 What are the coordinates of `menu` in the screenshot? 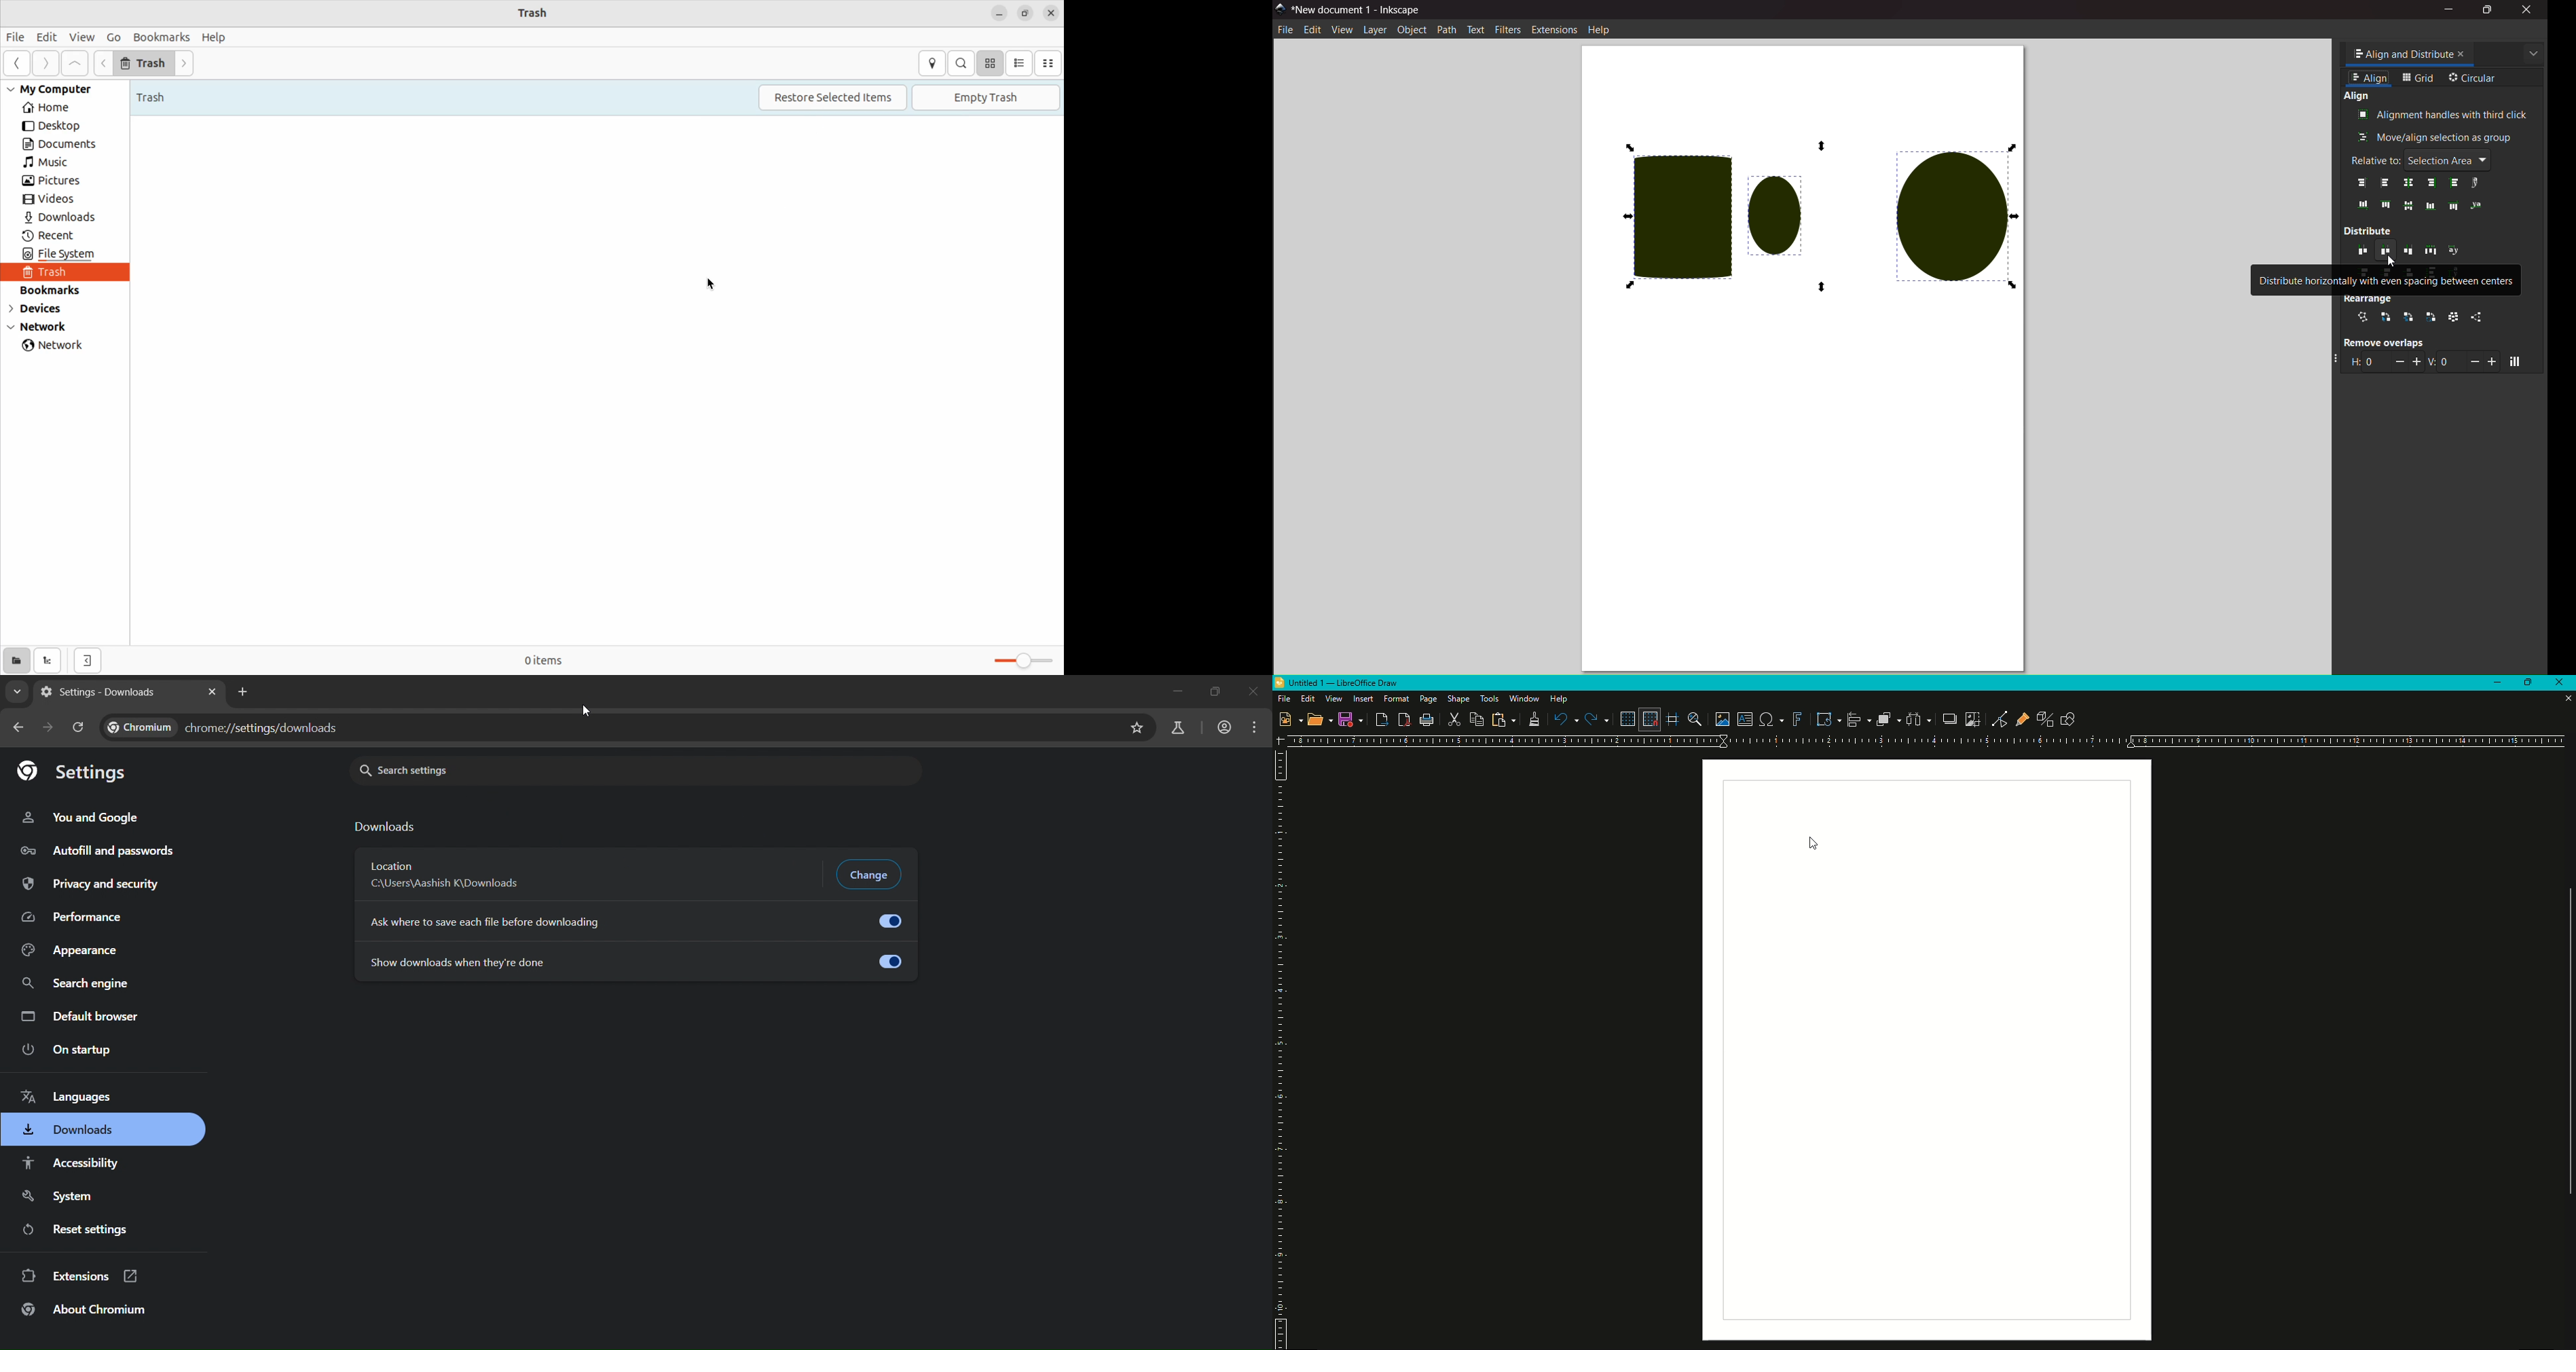 It's located at (1258, 725).